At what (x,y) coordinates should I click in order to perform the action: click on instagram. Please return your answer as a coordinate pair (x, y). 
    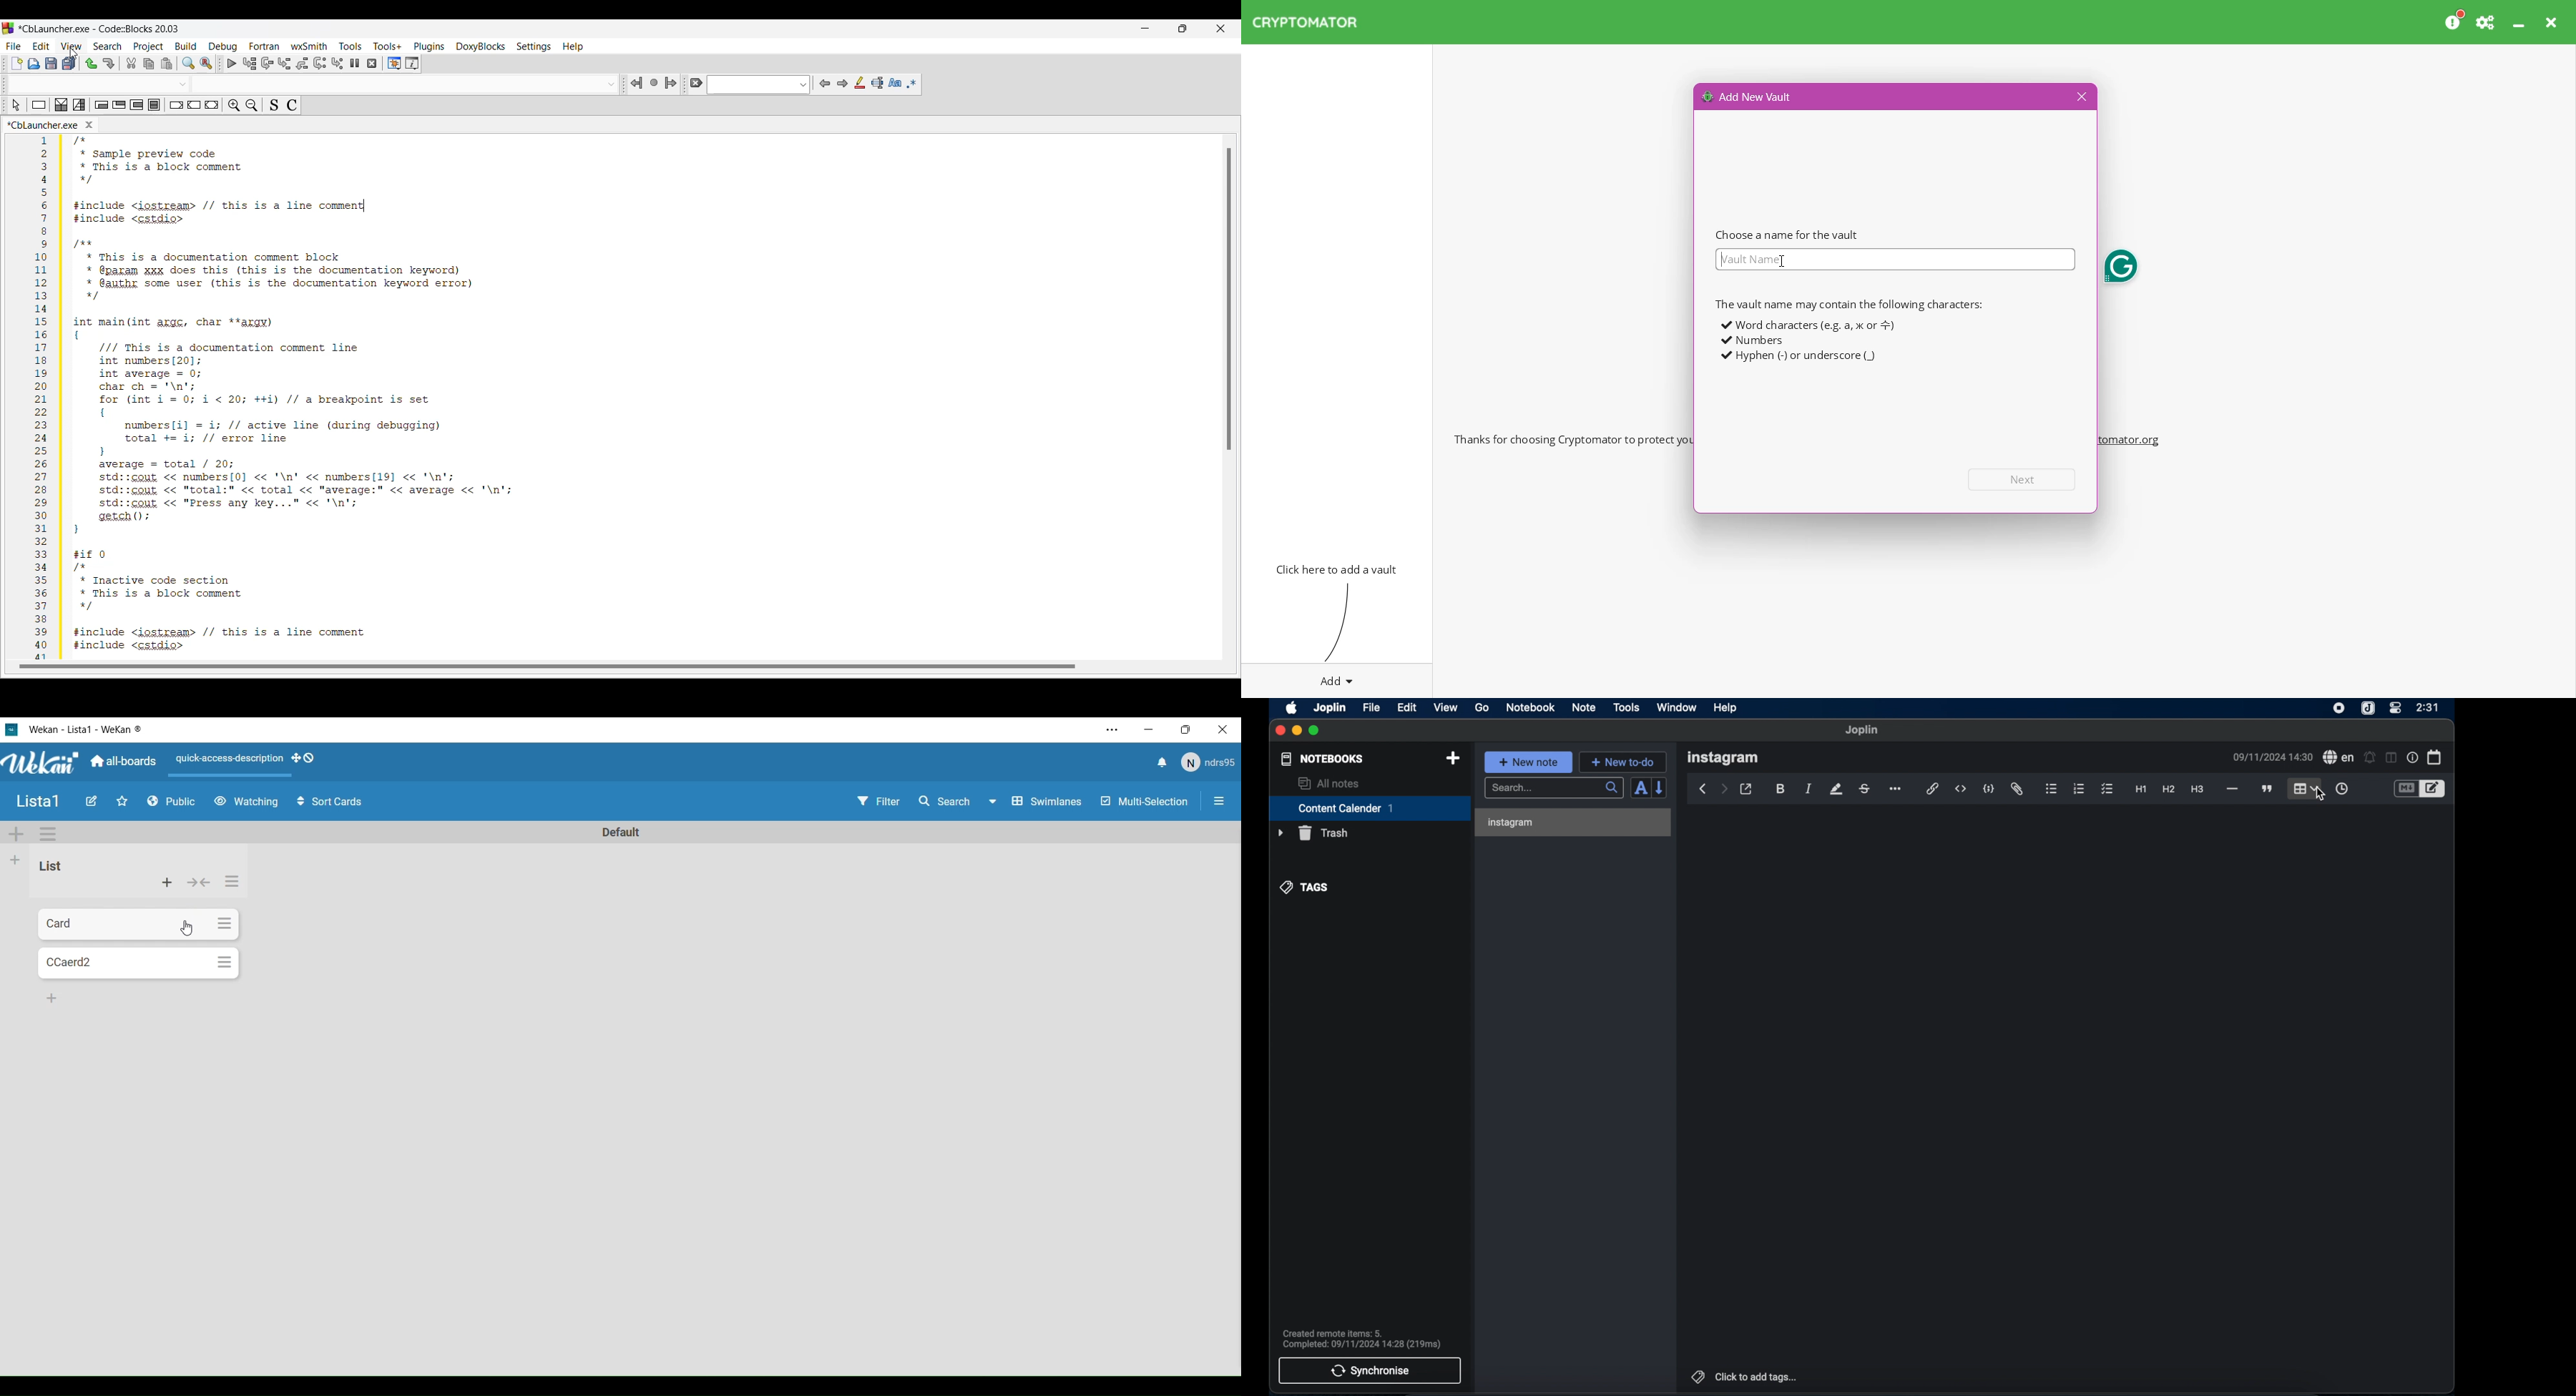
    Looking at the image, I should click on (1513, 823).